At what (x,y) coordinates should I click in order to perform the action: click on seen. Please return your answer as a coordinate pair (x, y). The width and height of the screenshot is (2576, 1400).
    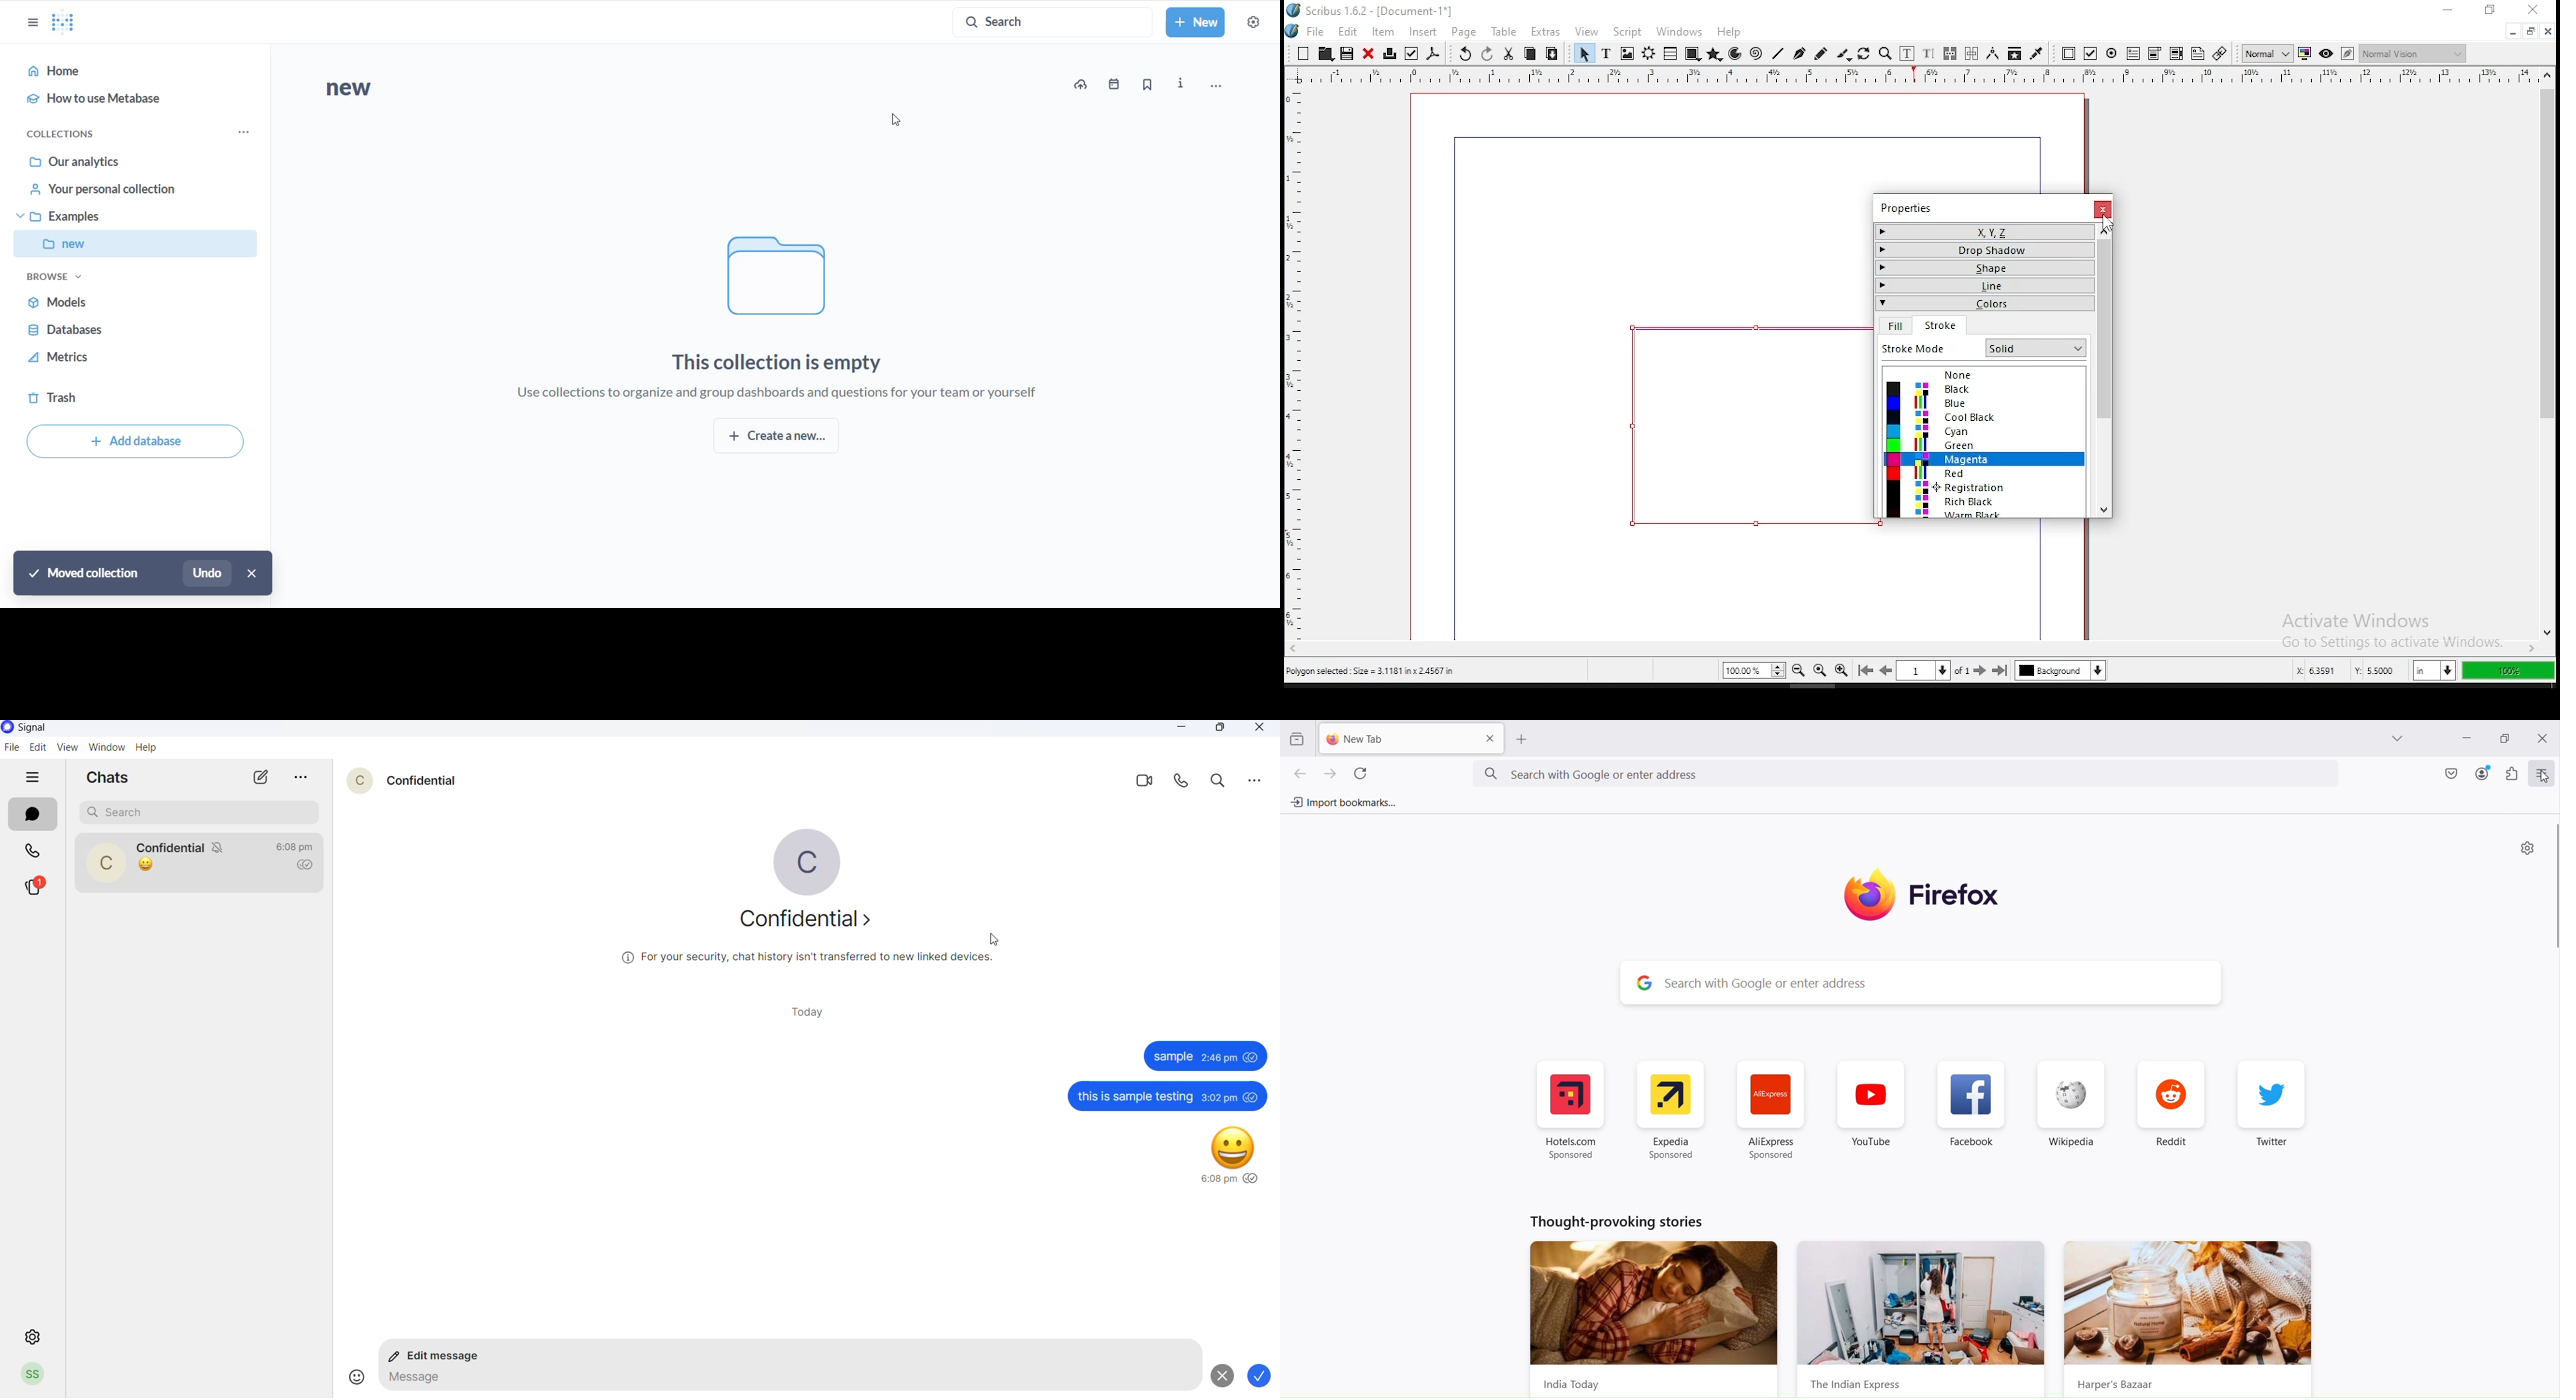
    Looking at the image, I should click on (1253, 1179).